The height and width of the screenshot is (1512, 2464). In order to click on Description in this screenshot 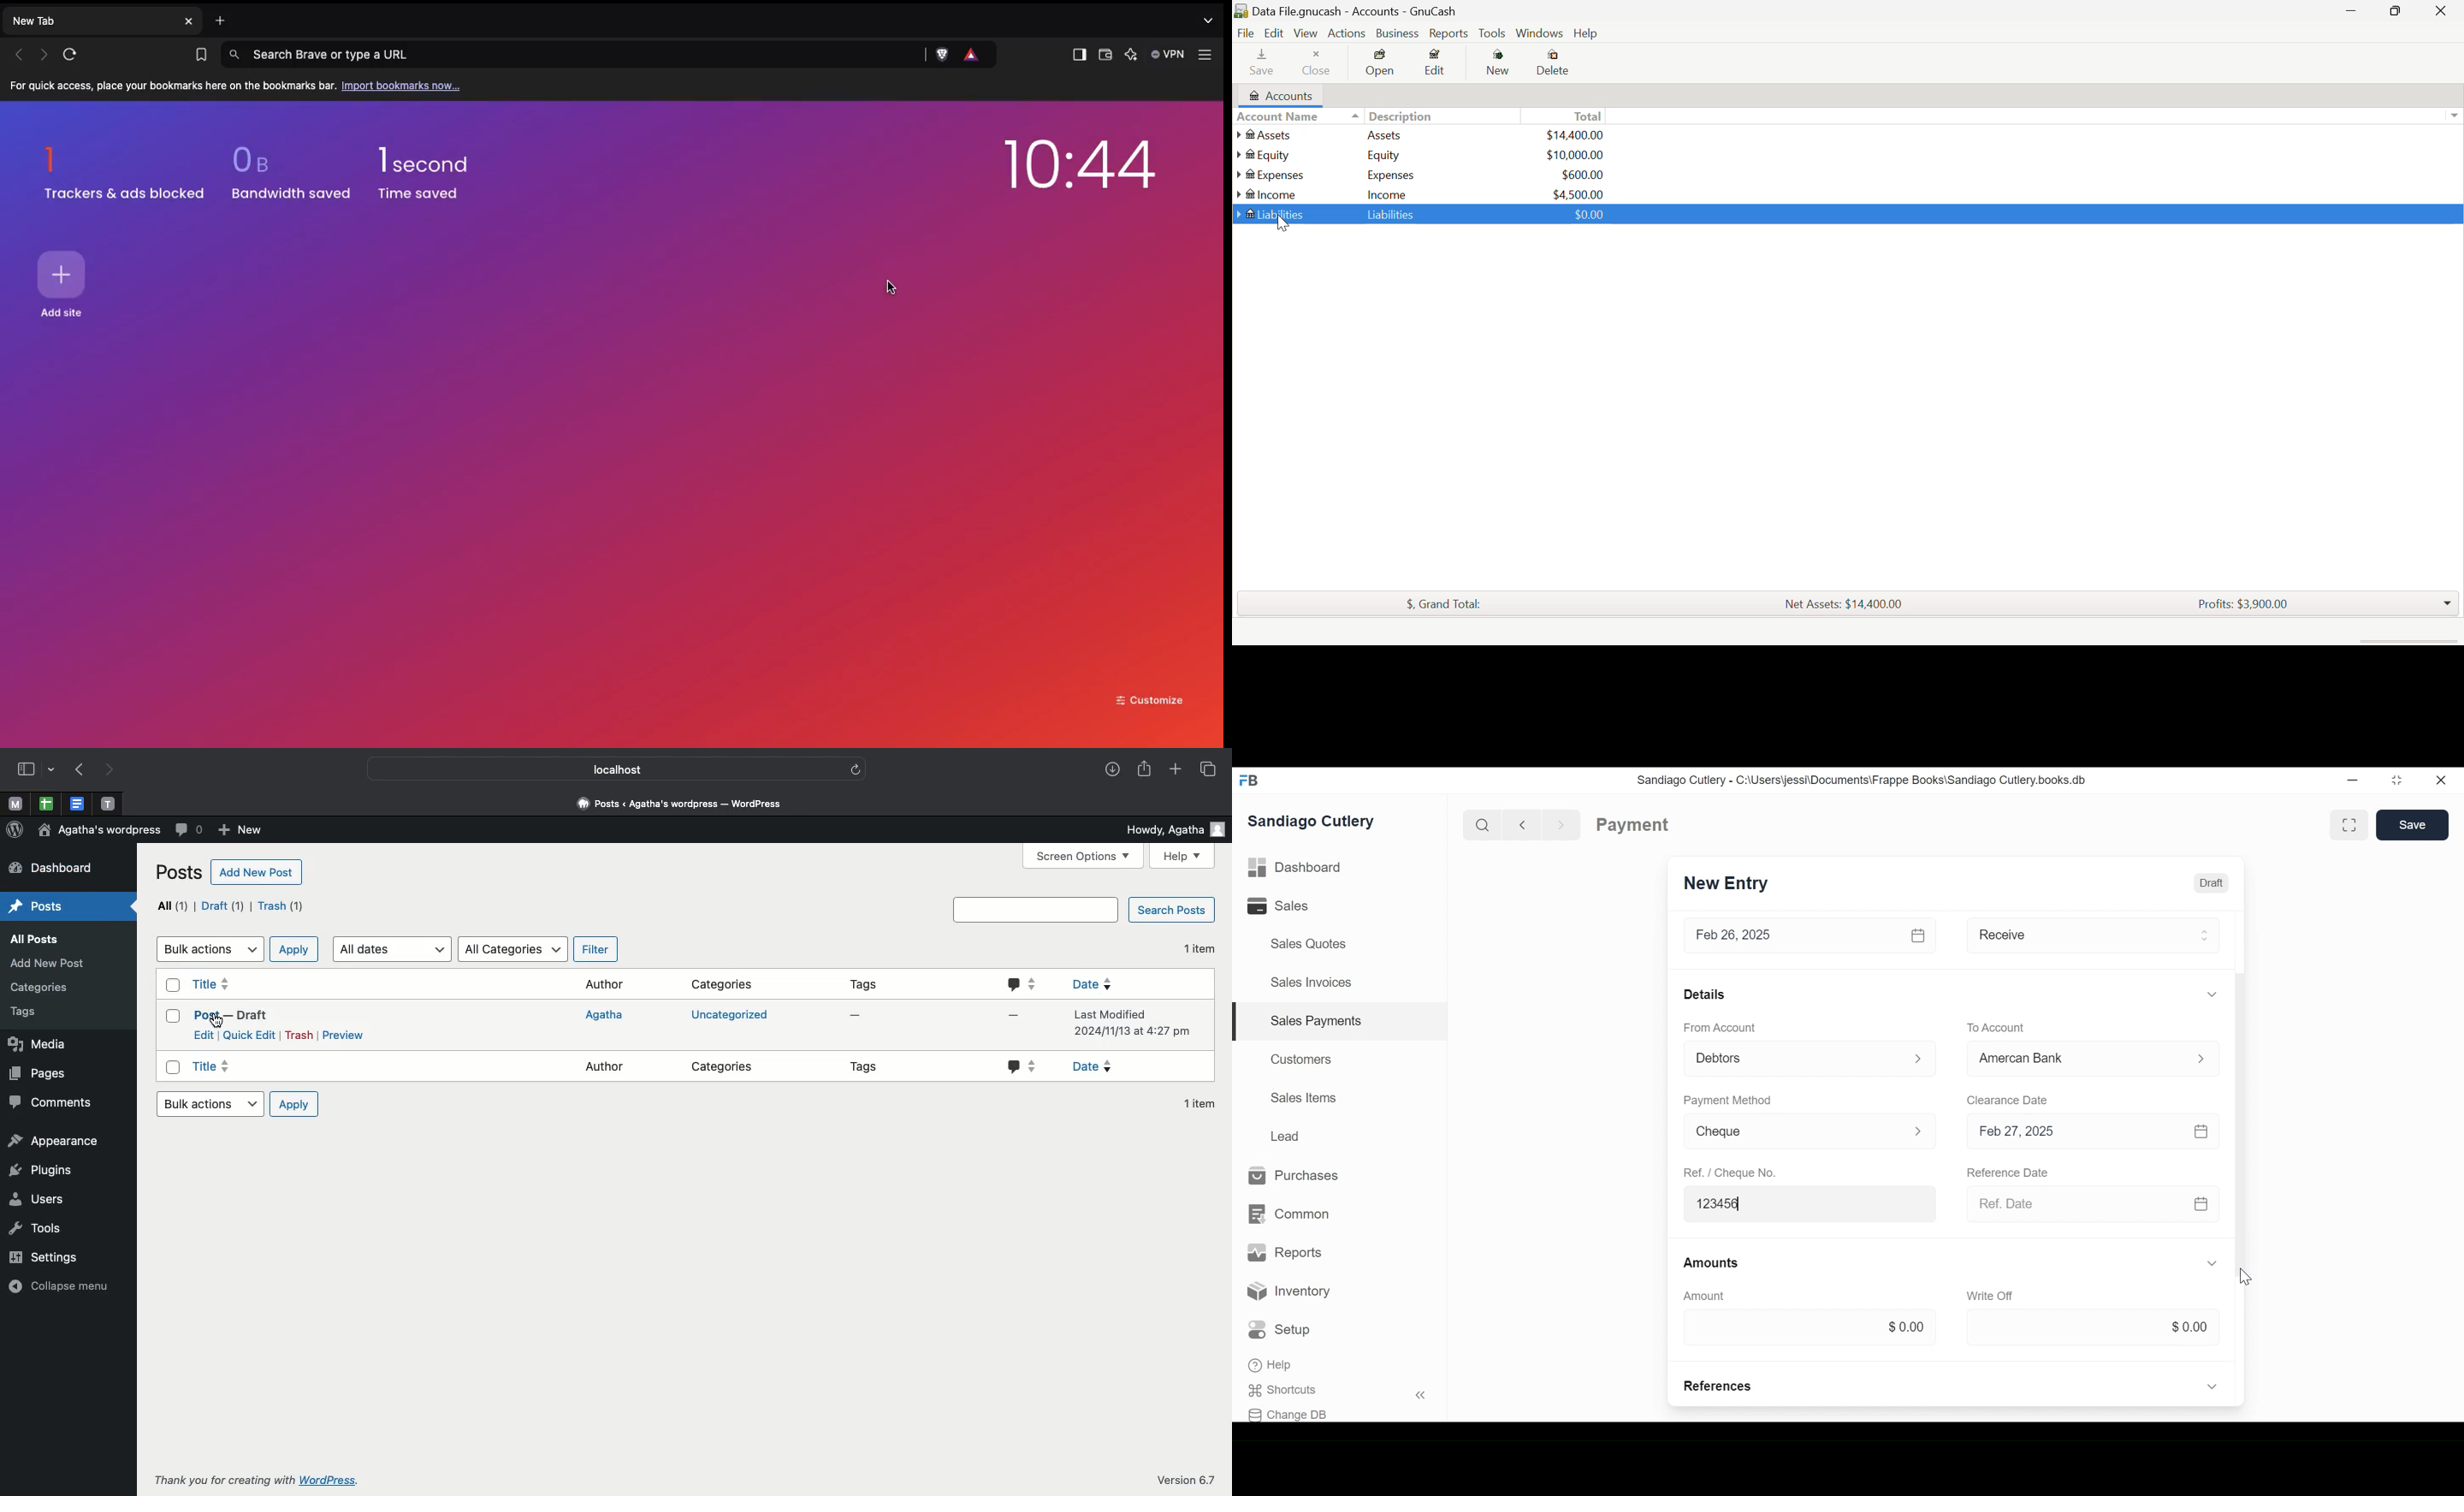, I will do `click(1392, 115)`.